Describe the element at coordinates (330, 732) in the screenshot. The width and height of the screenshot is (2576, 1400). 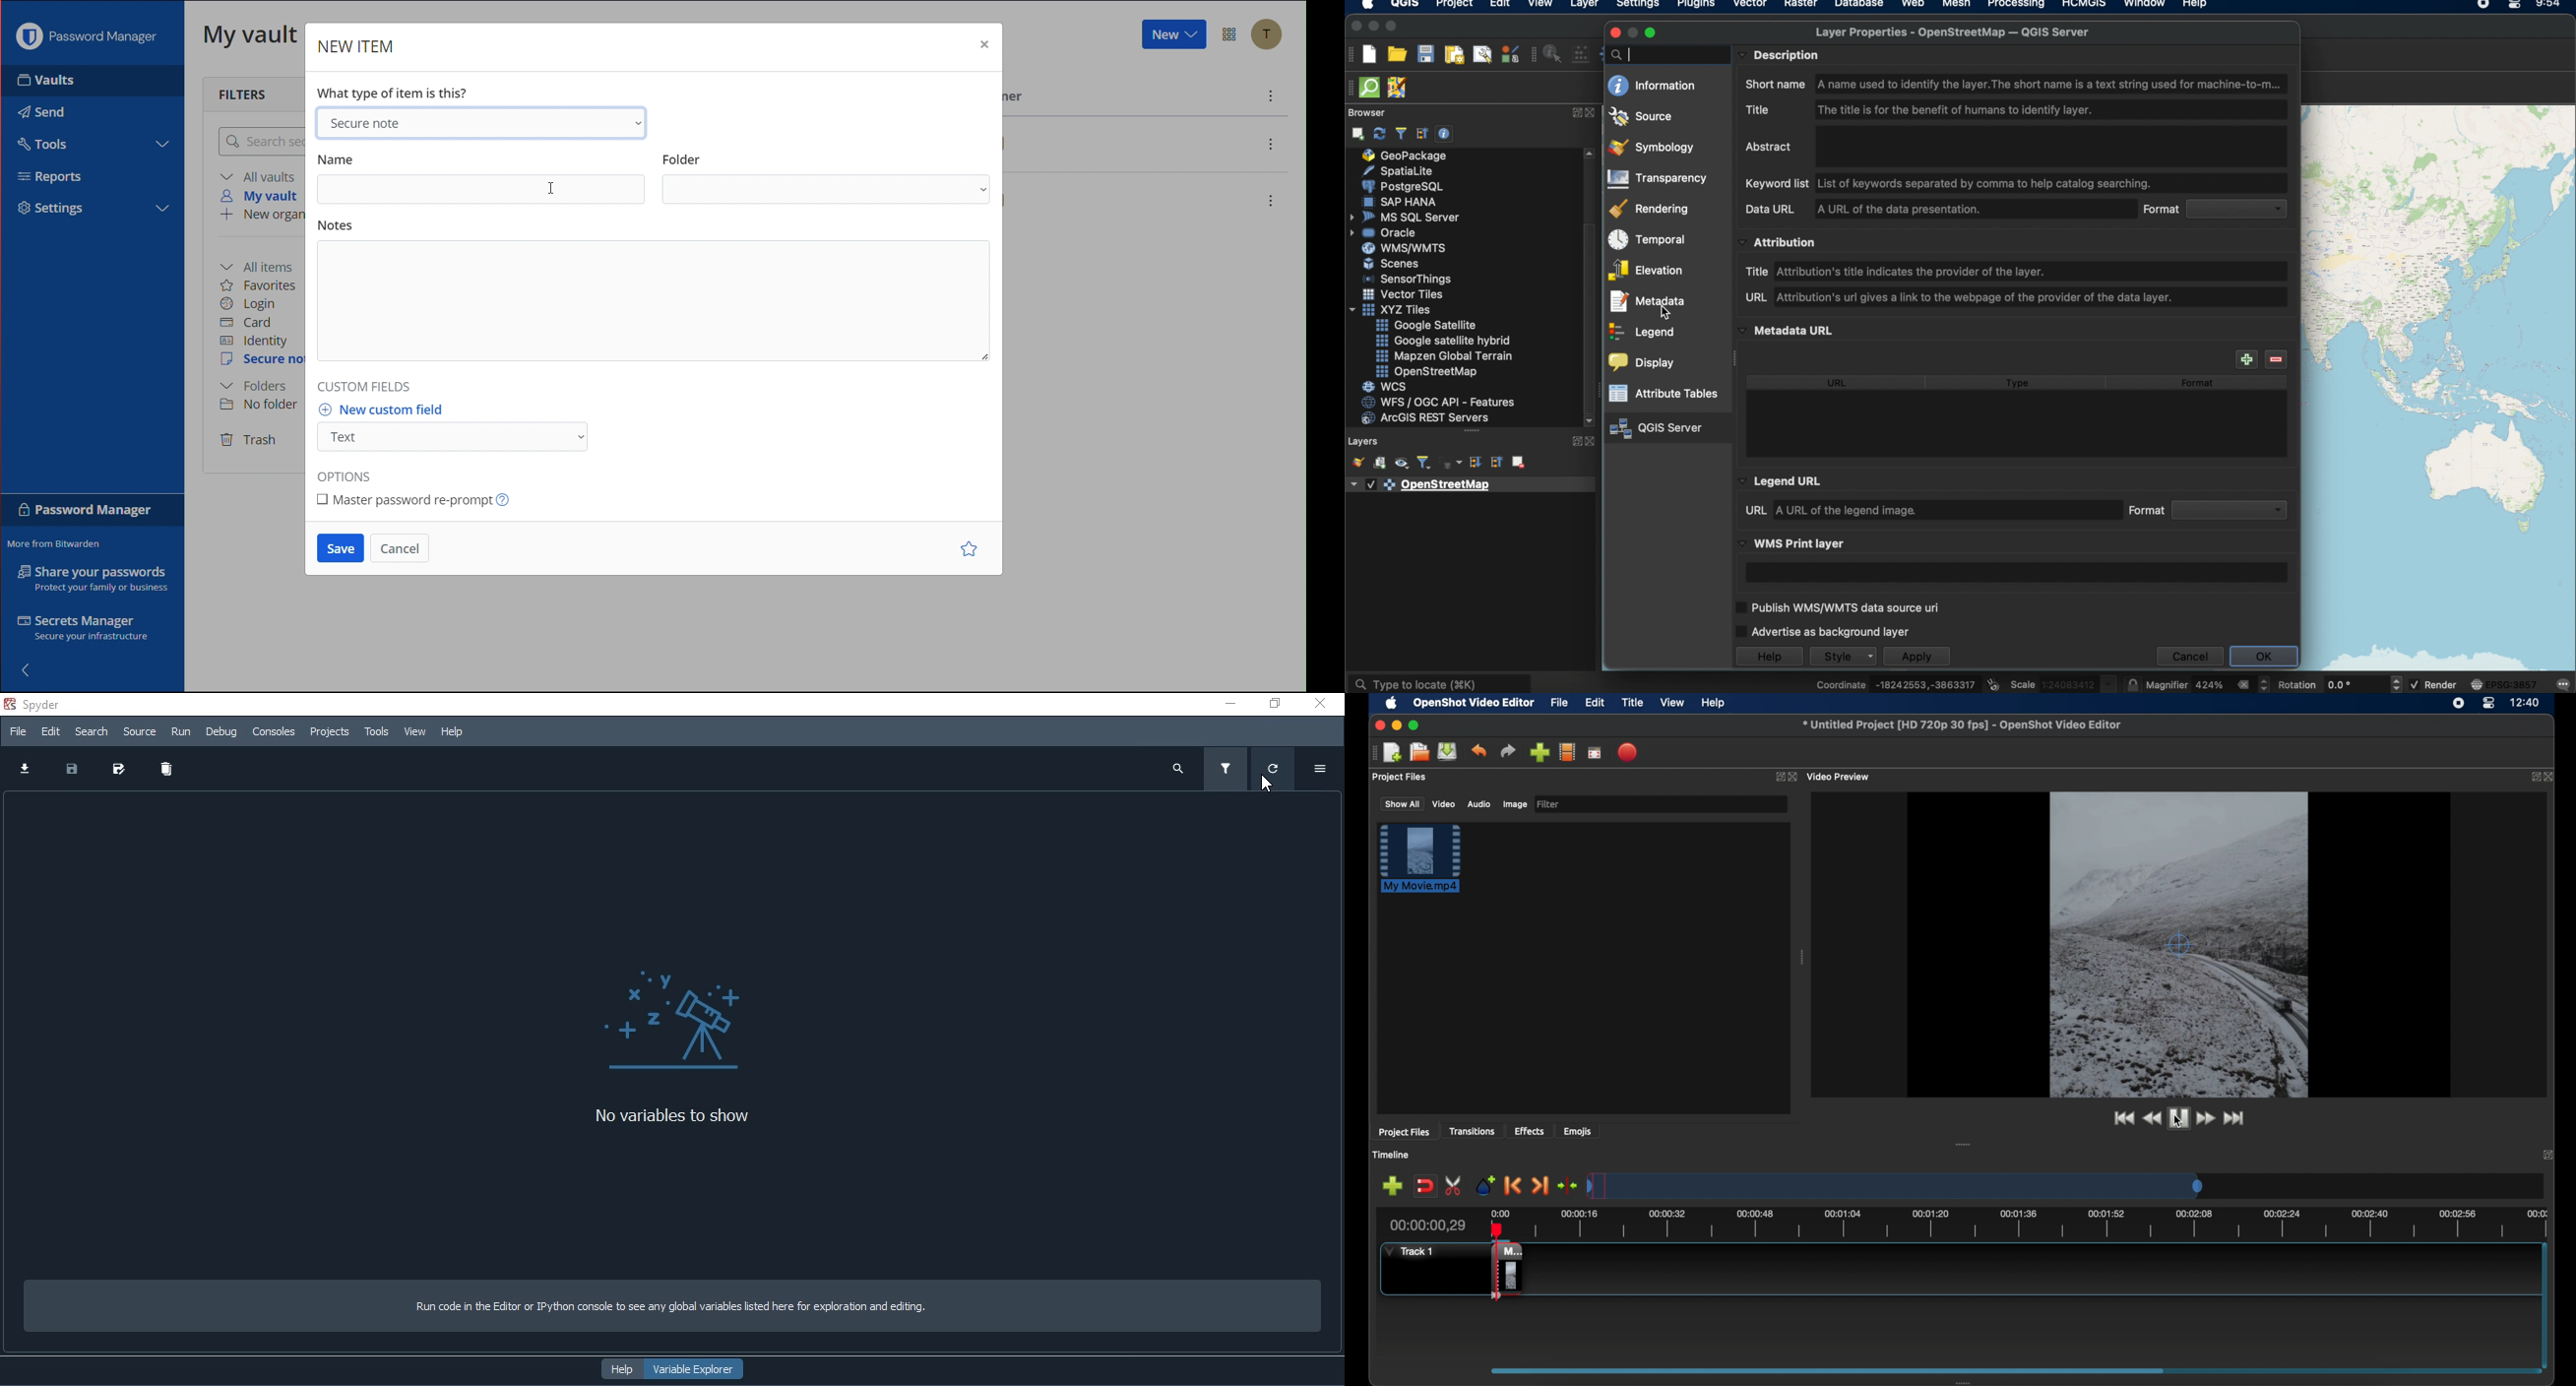
I see `Projects` at that location.